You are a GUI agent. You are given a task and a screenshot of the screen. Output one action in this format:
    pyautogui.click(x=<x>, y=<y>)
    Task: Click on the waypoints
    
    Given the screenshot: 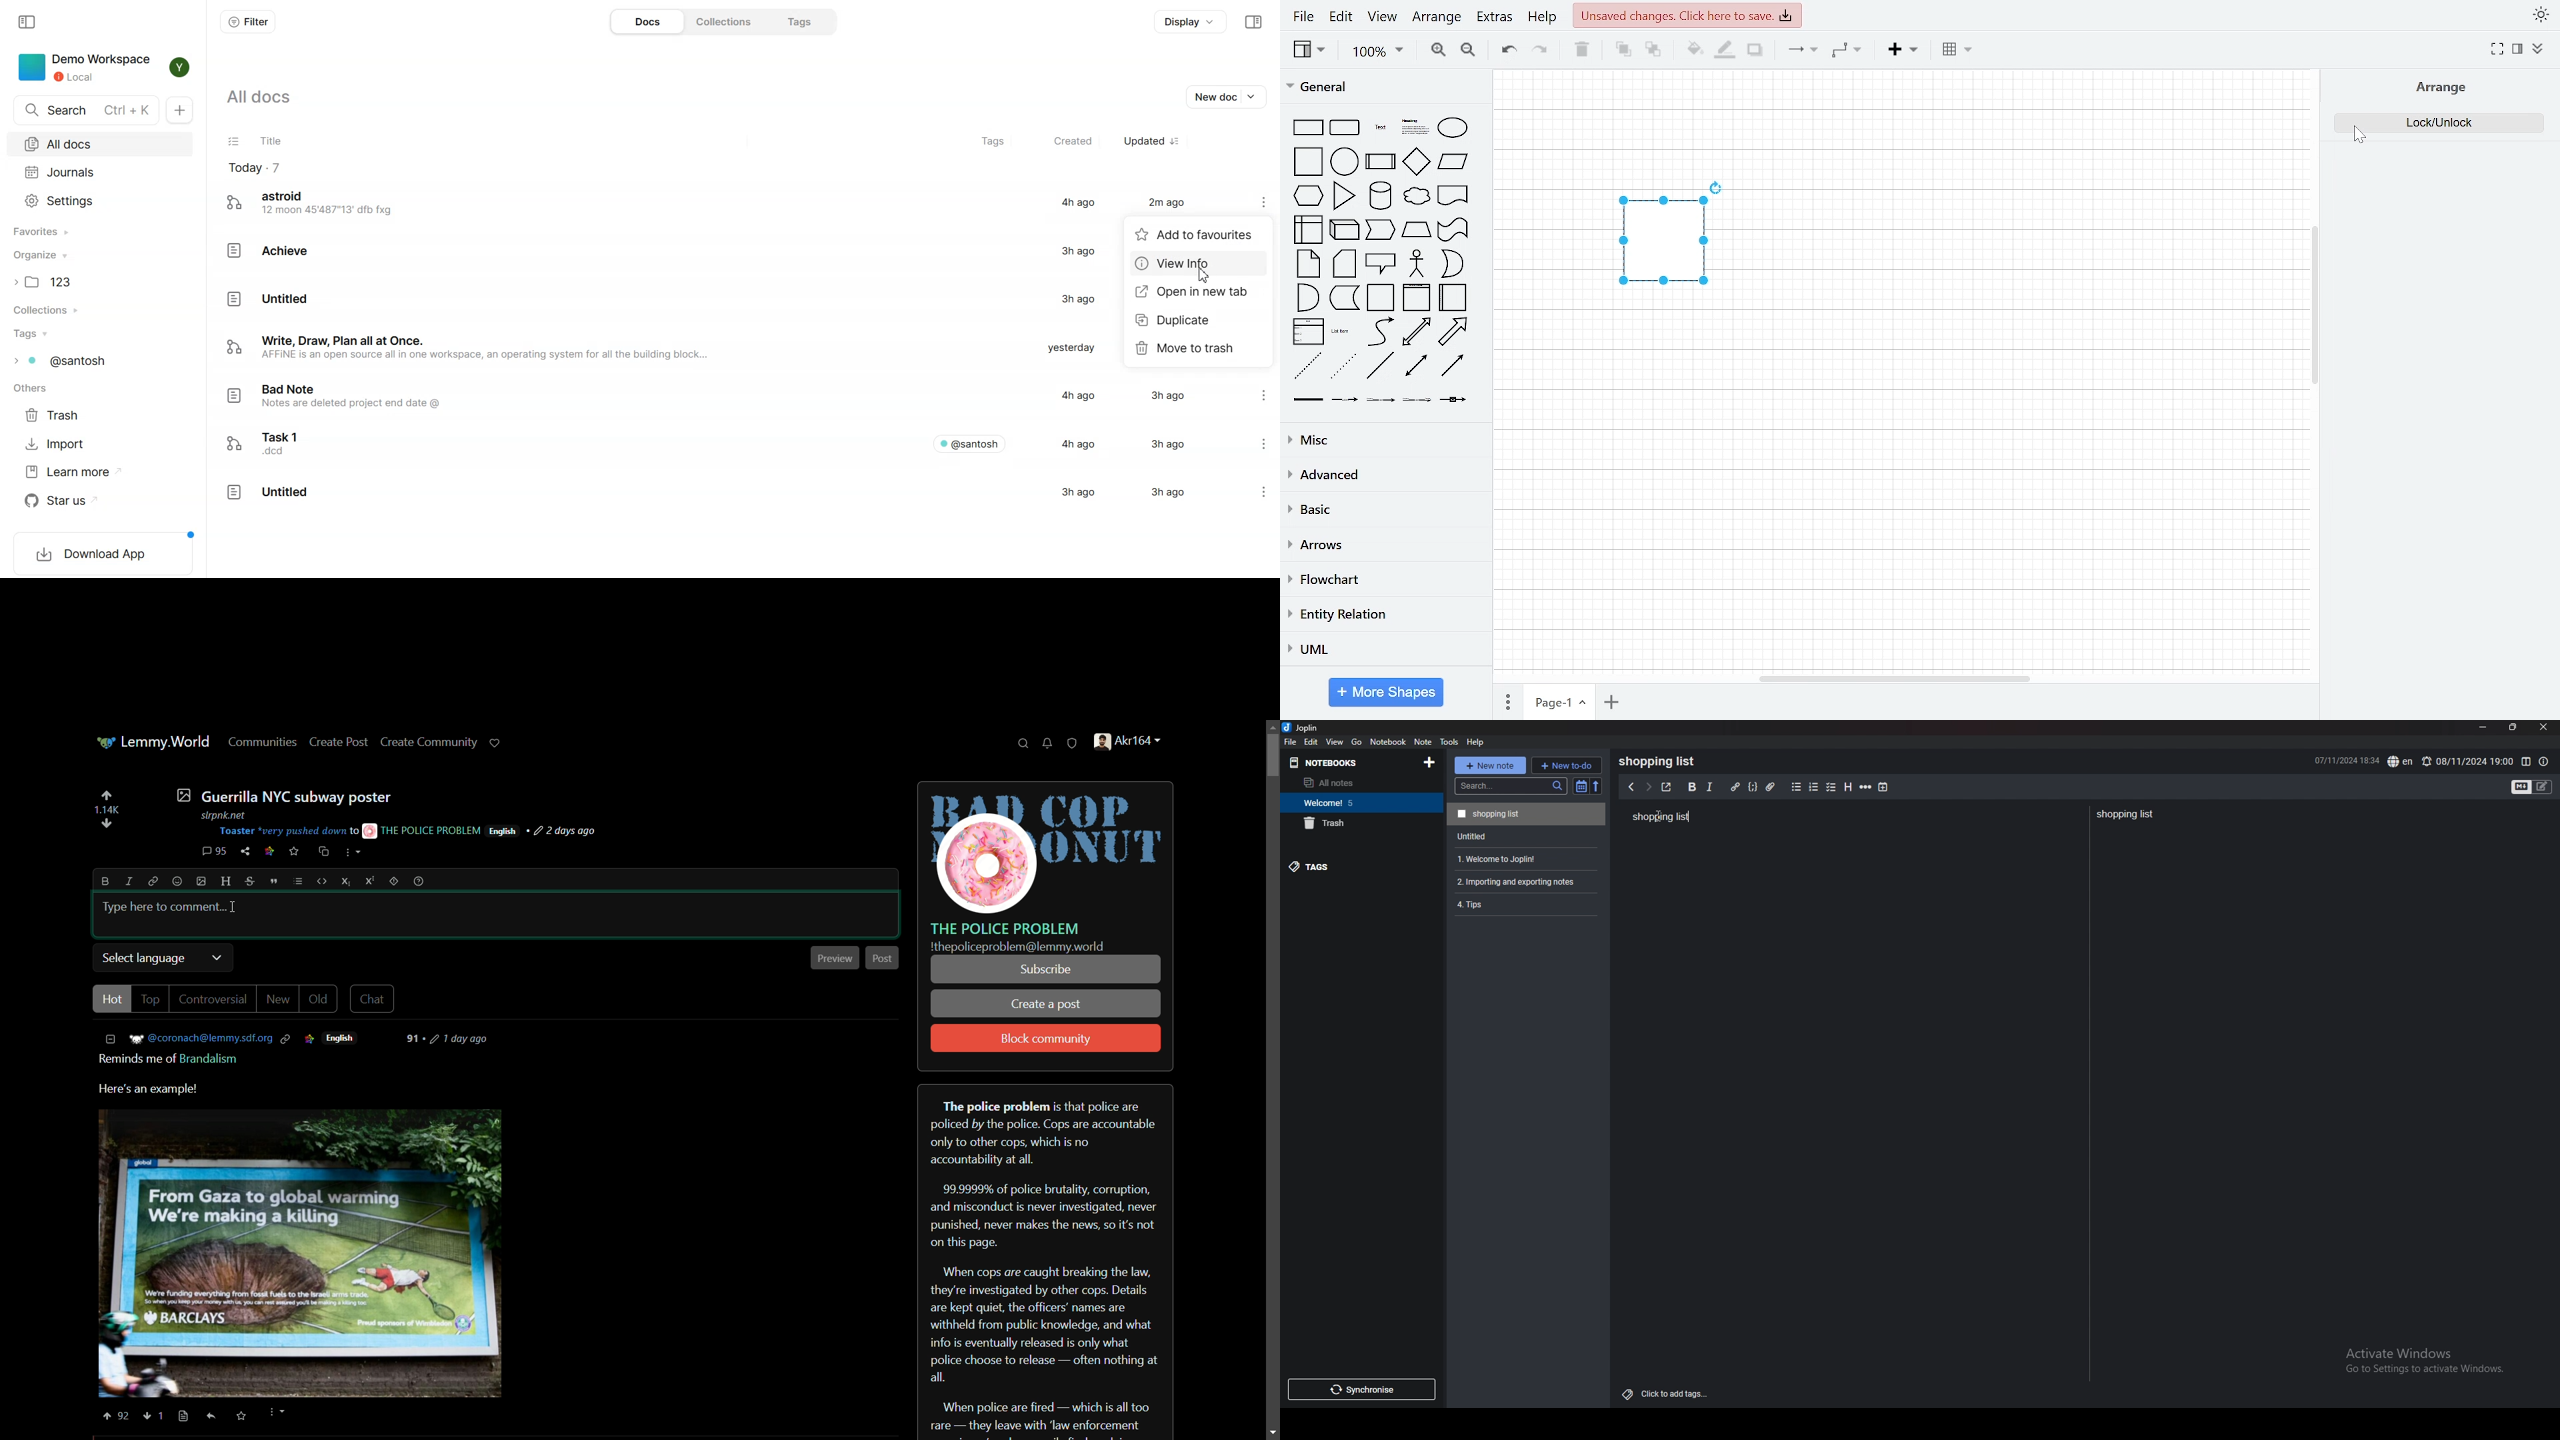 What is the action you would take?
    pyautogui.click(x=1849, y=51)
    